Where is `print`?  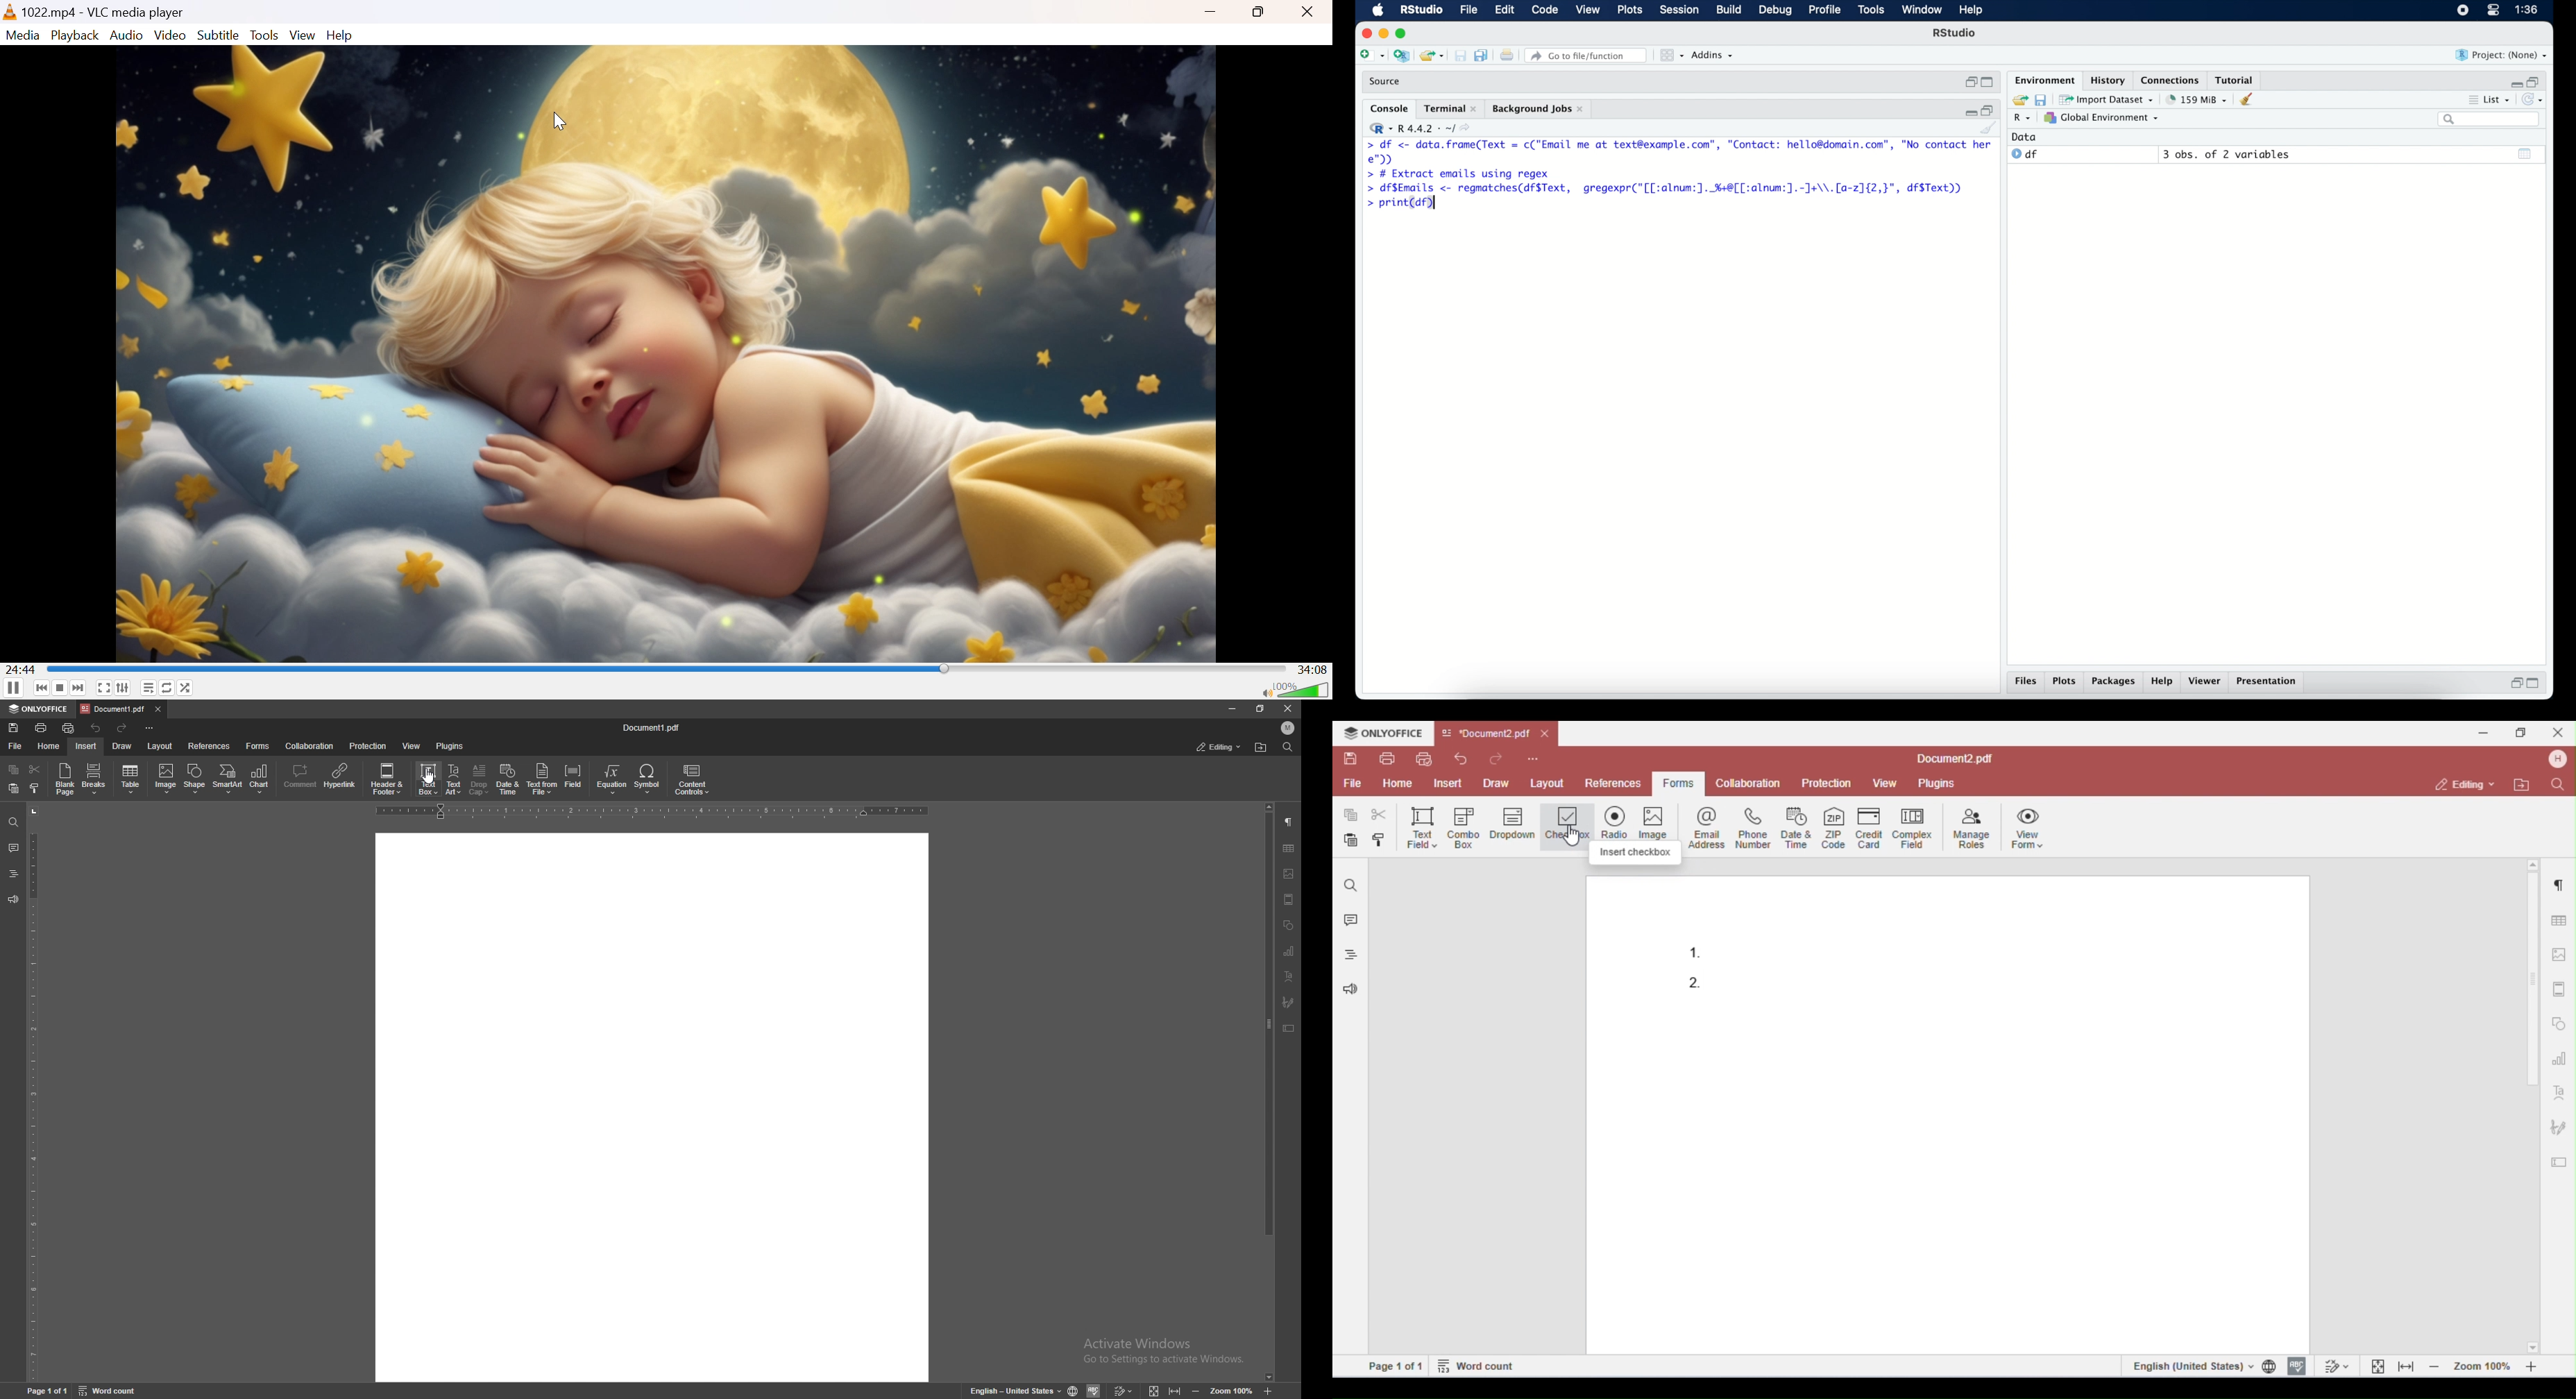 print is located at coordinates (1460, 55).